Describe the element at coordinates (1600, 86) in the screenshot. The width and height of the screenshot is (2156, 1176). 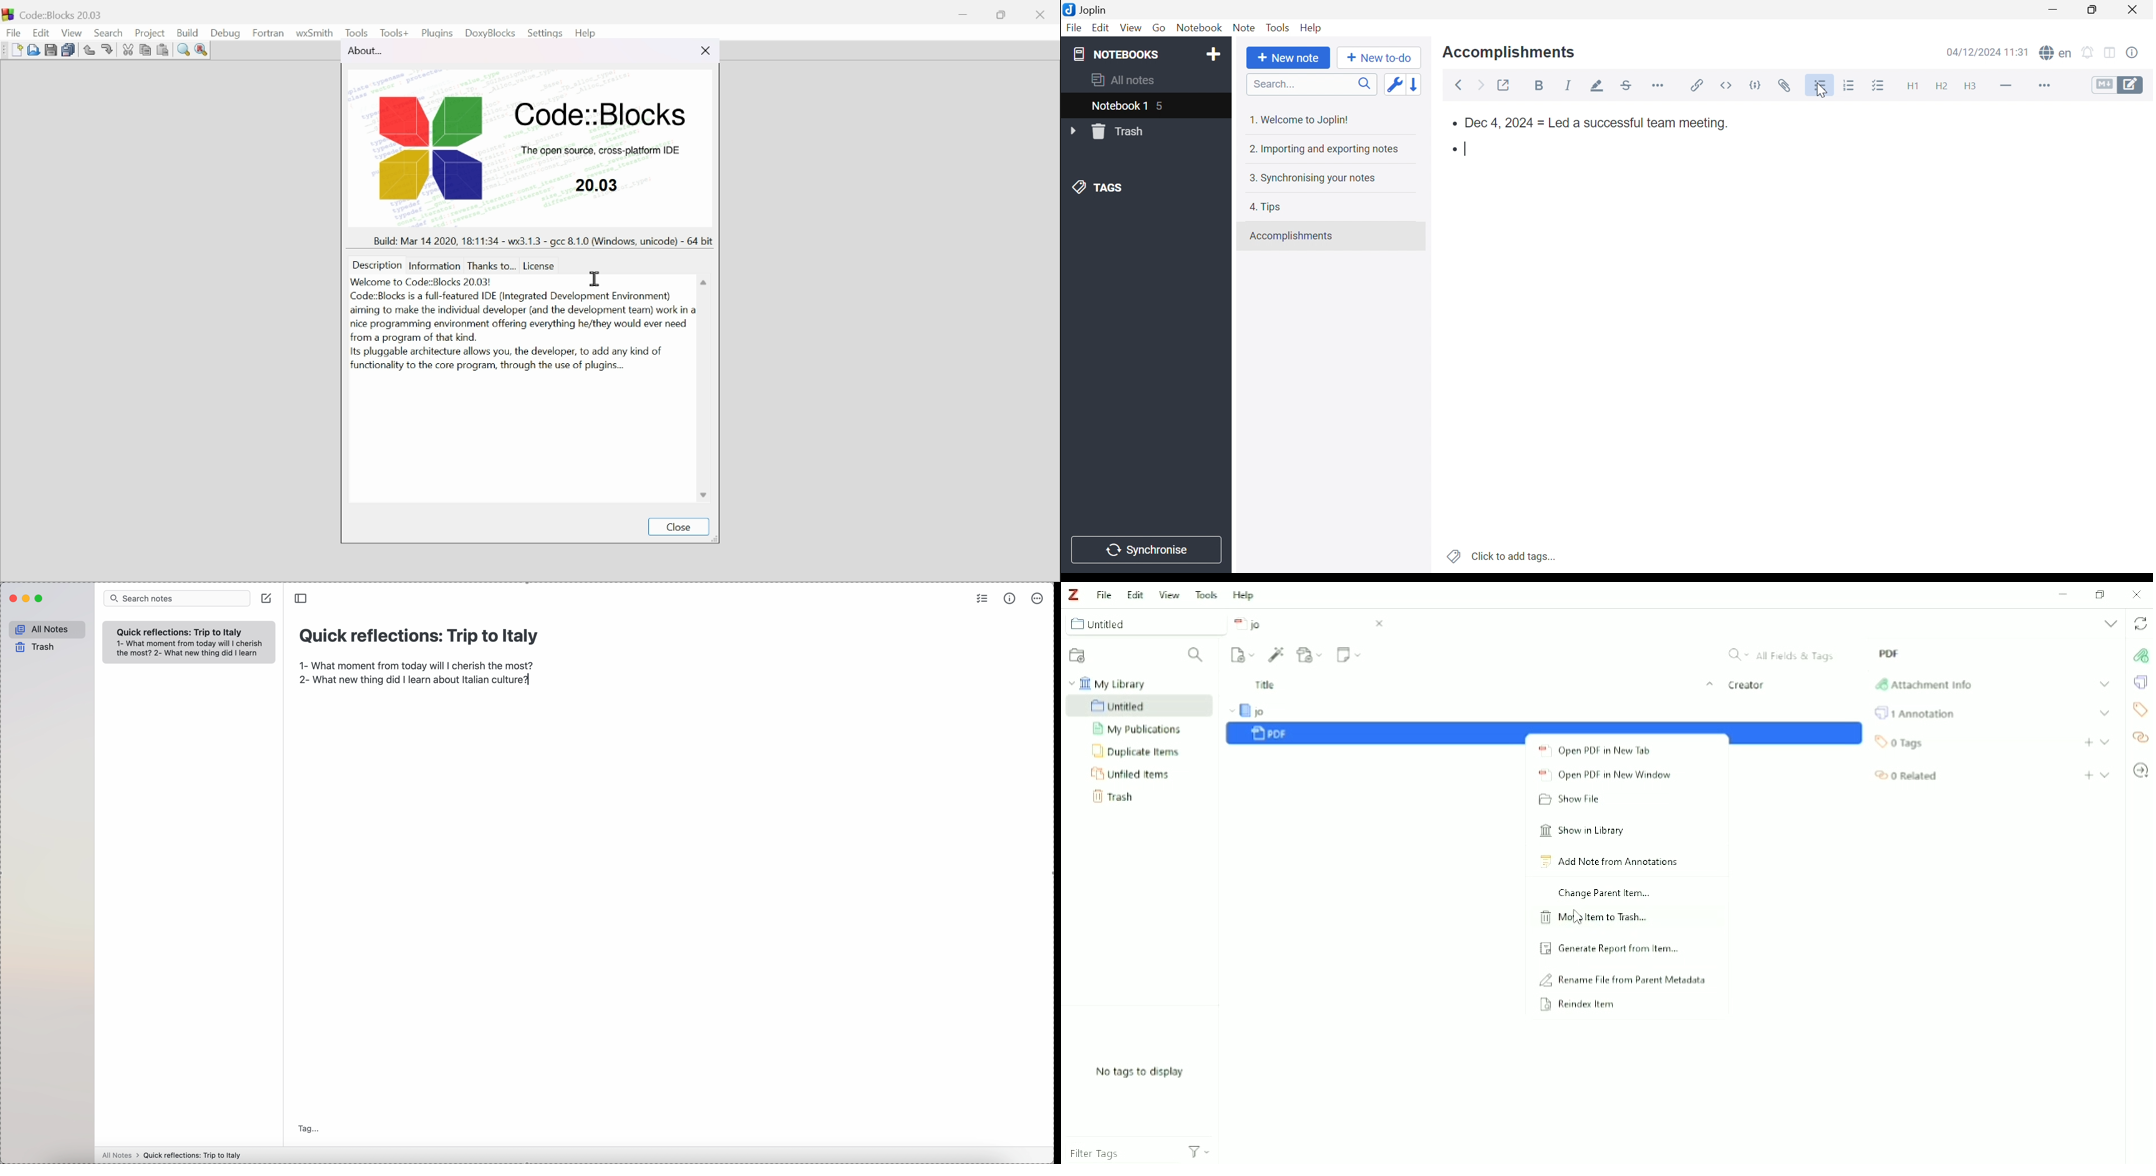
I see `Highlight` at that location.